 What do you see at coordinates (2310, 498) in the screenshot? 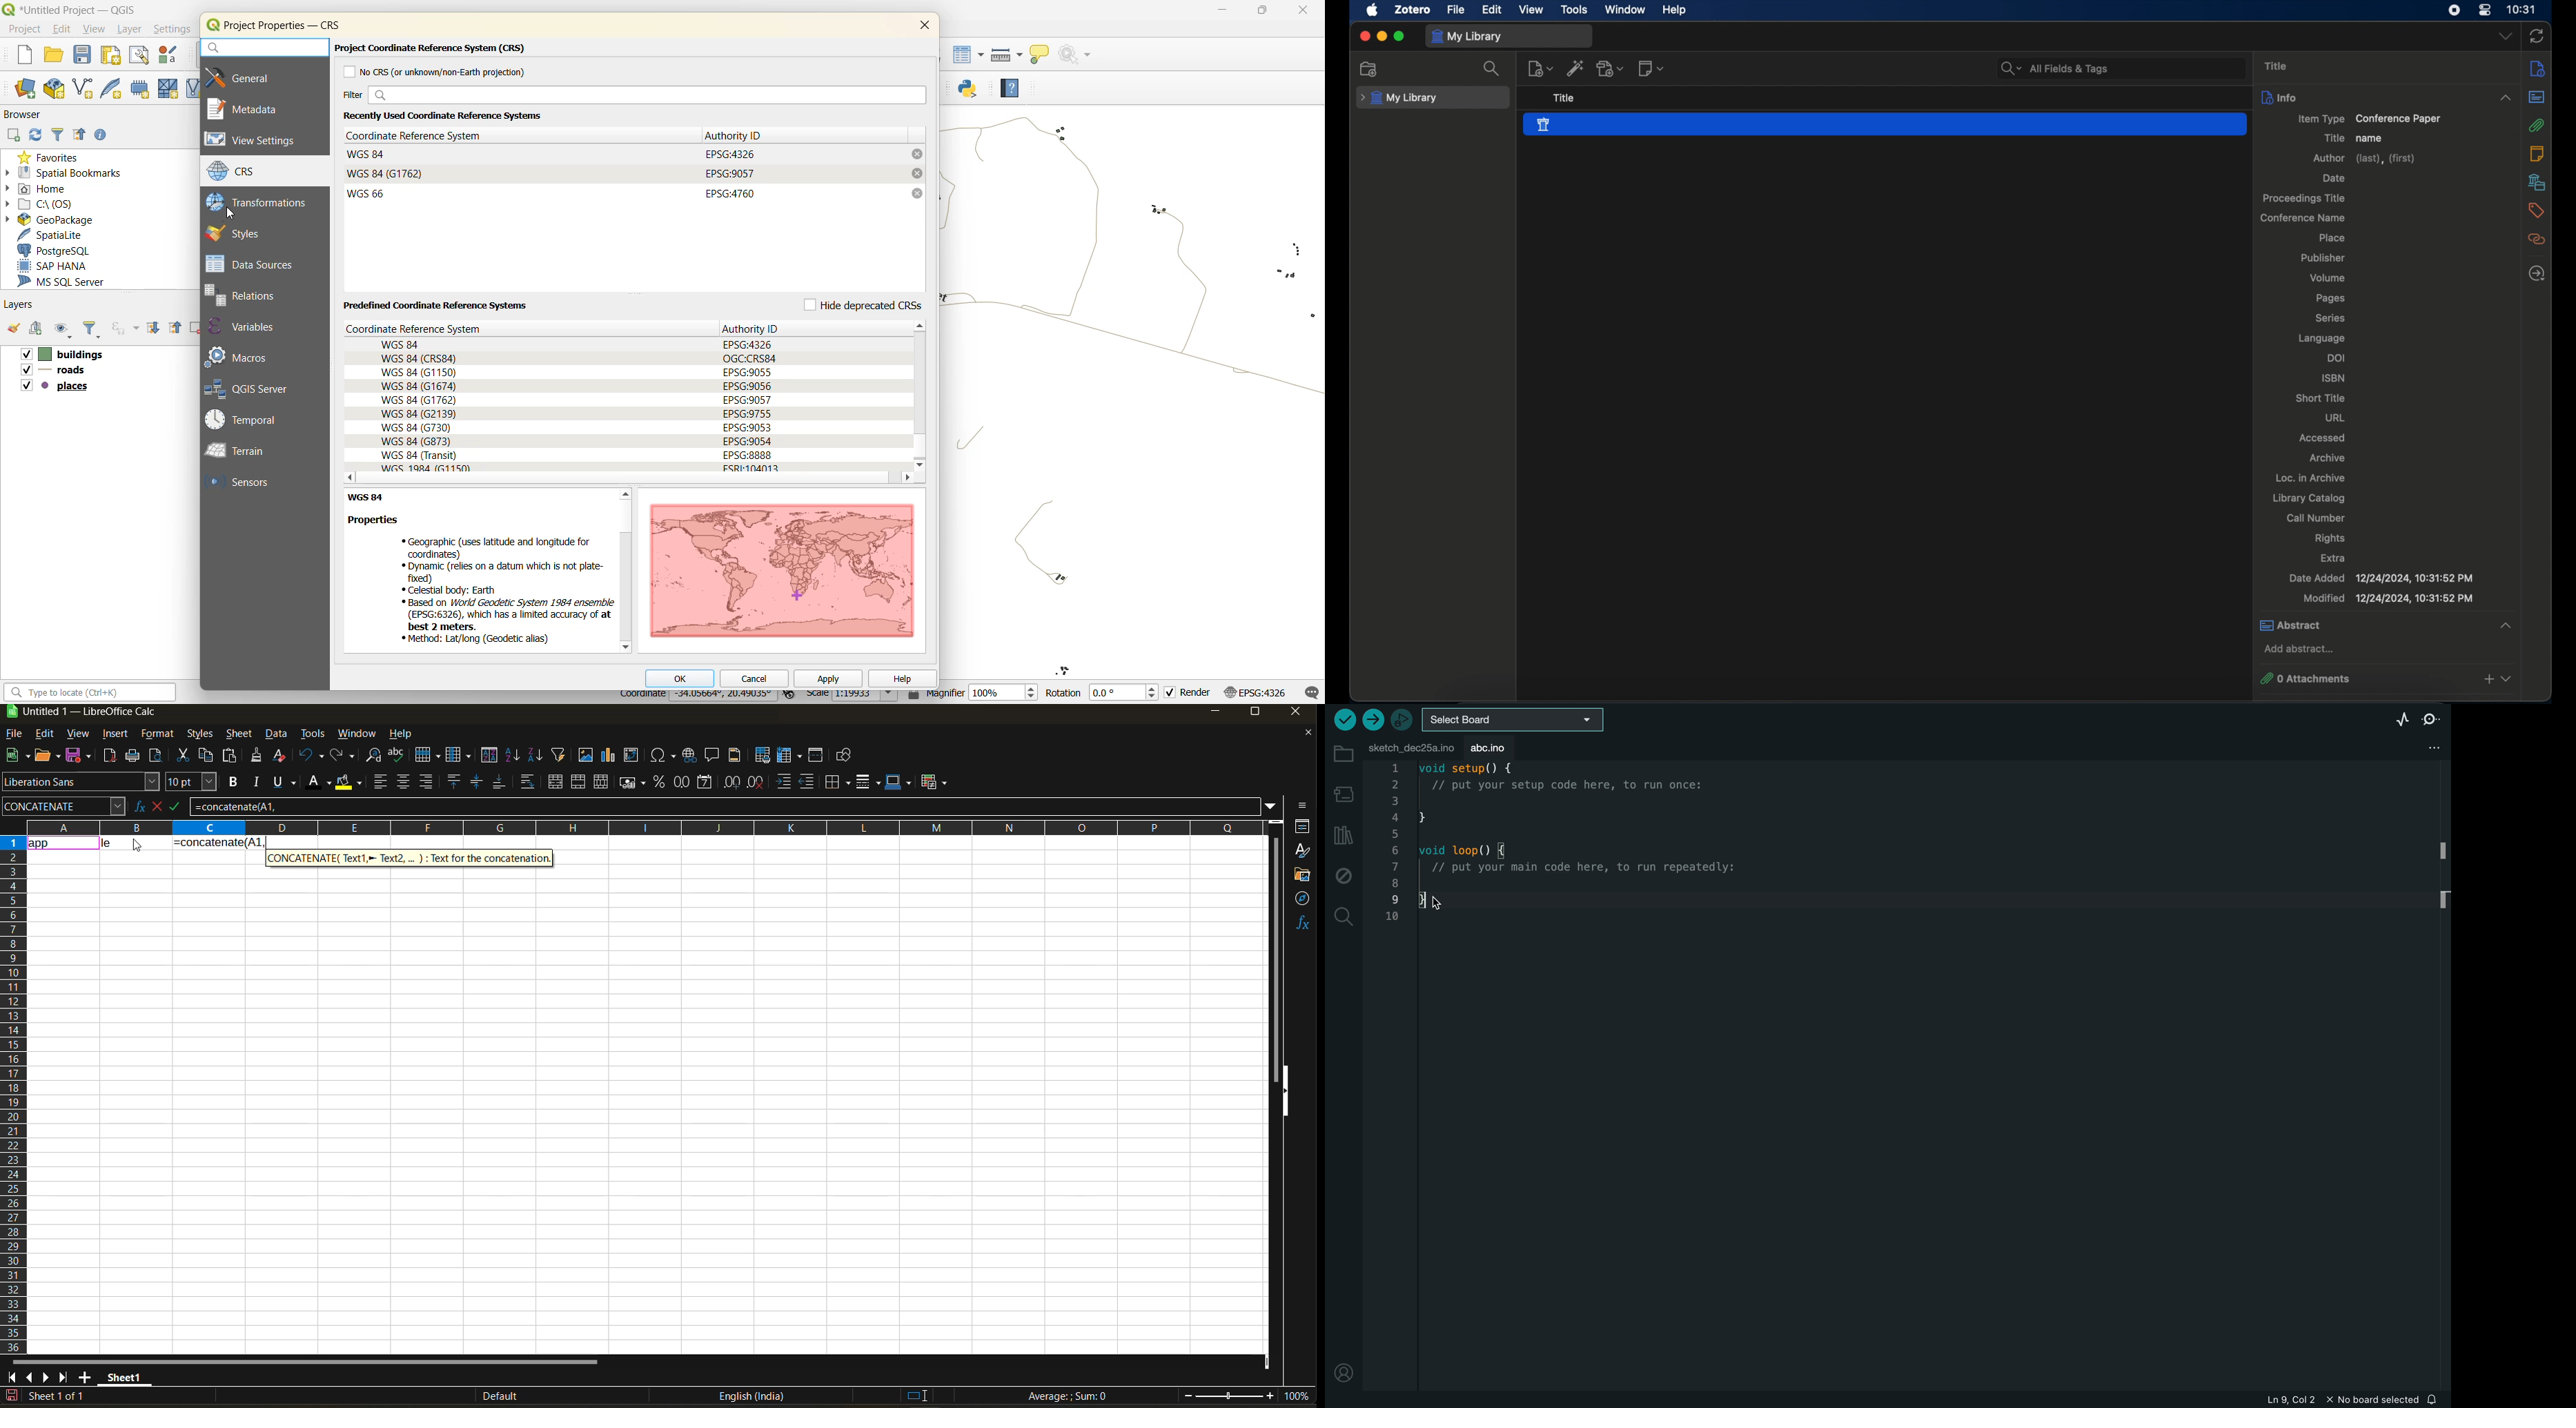
I see `library catalog` at bounding box center [2310, 498].